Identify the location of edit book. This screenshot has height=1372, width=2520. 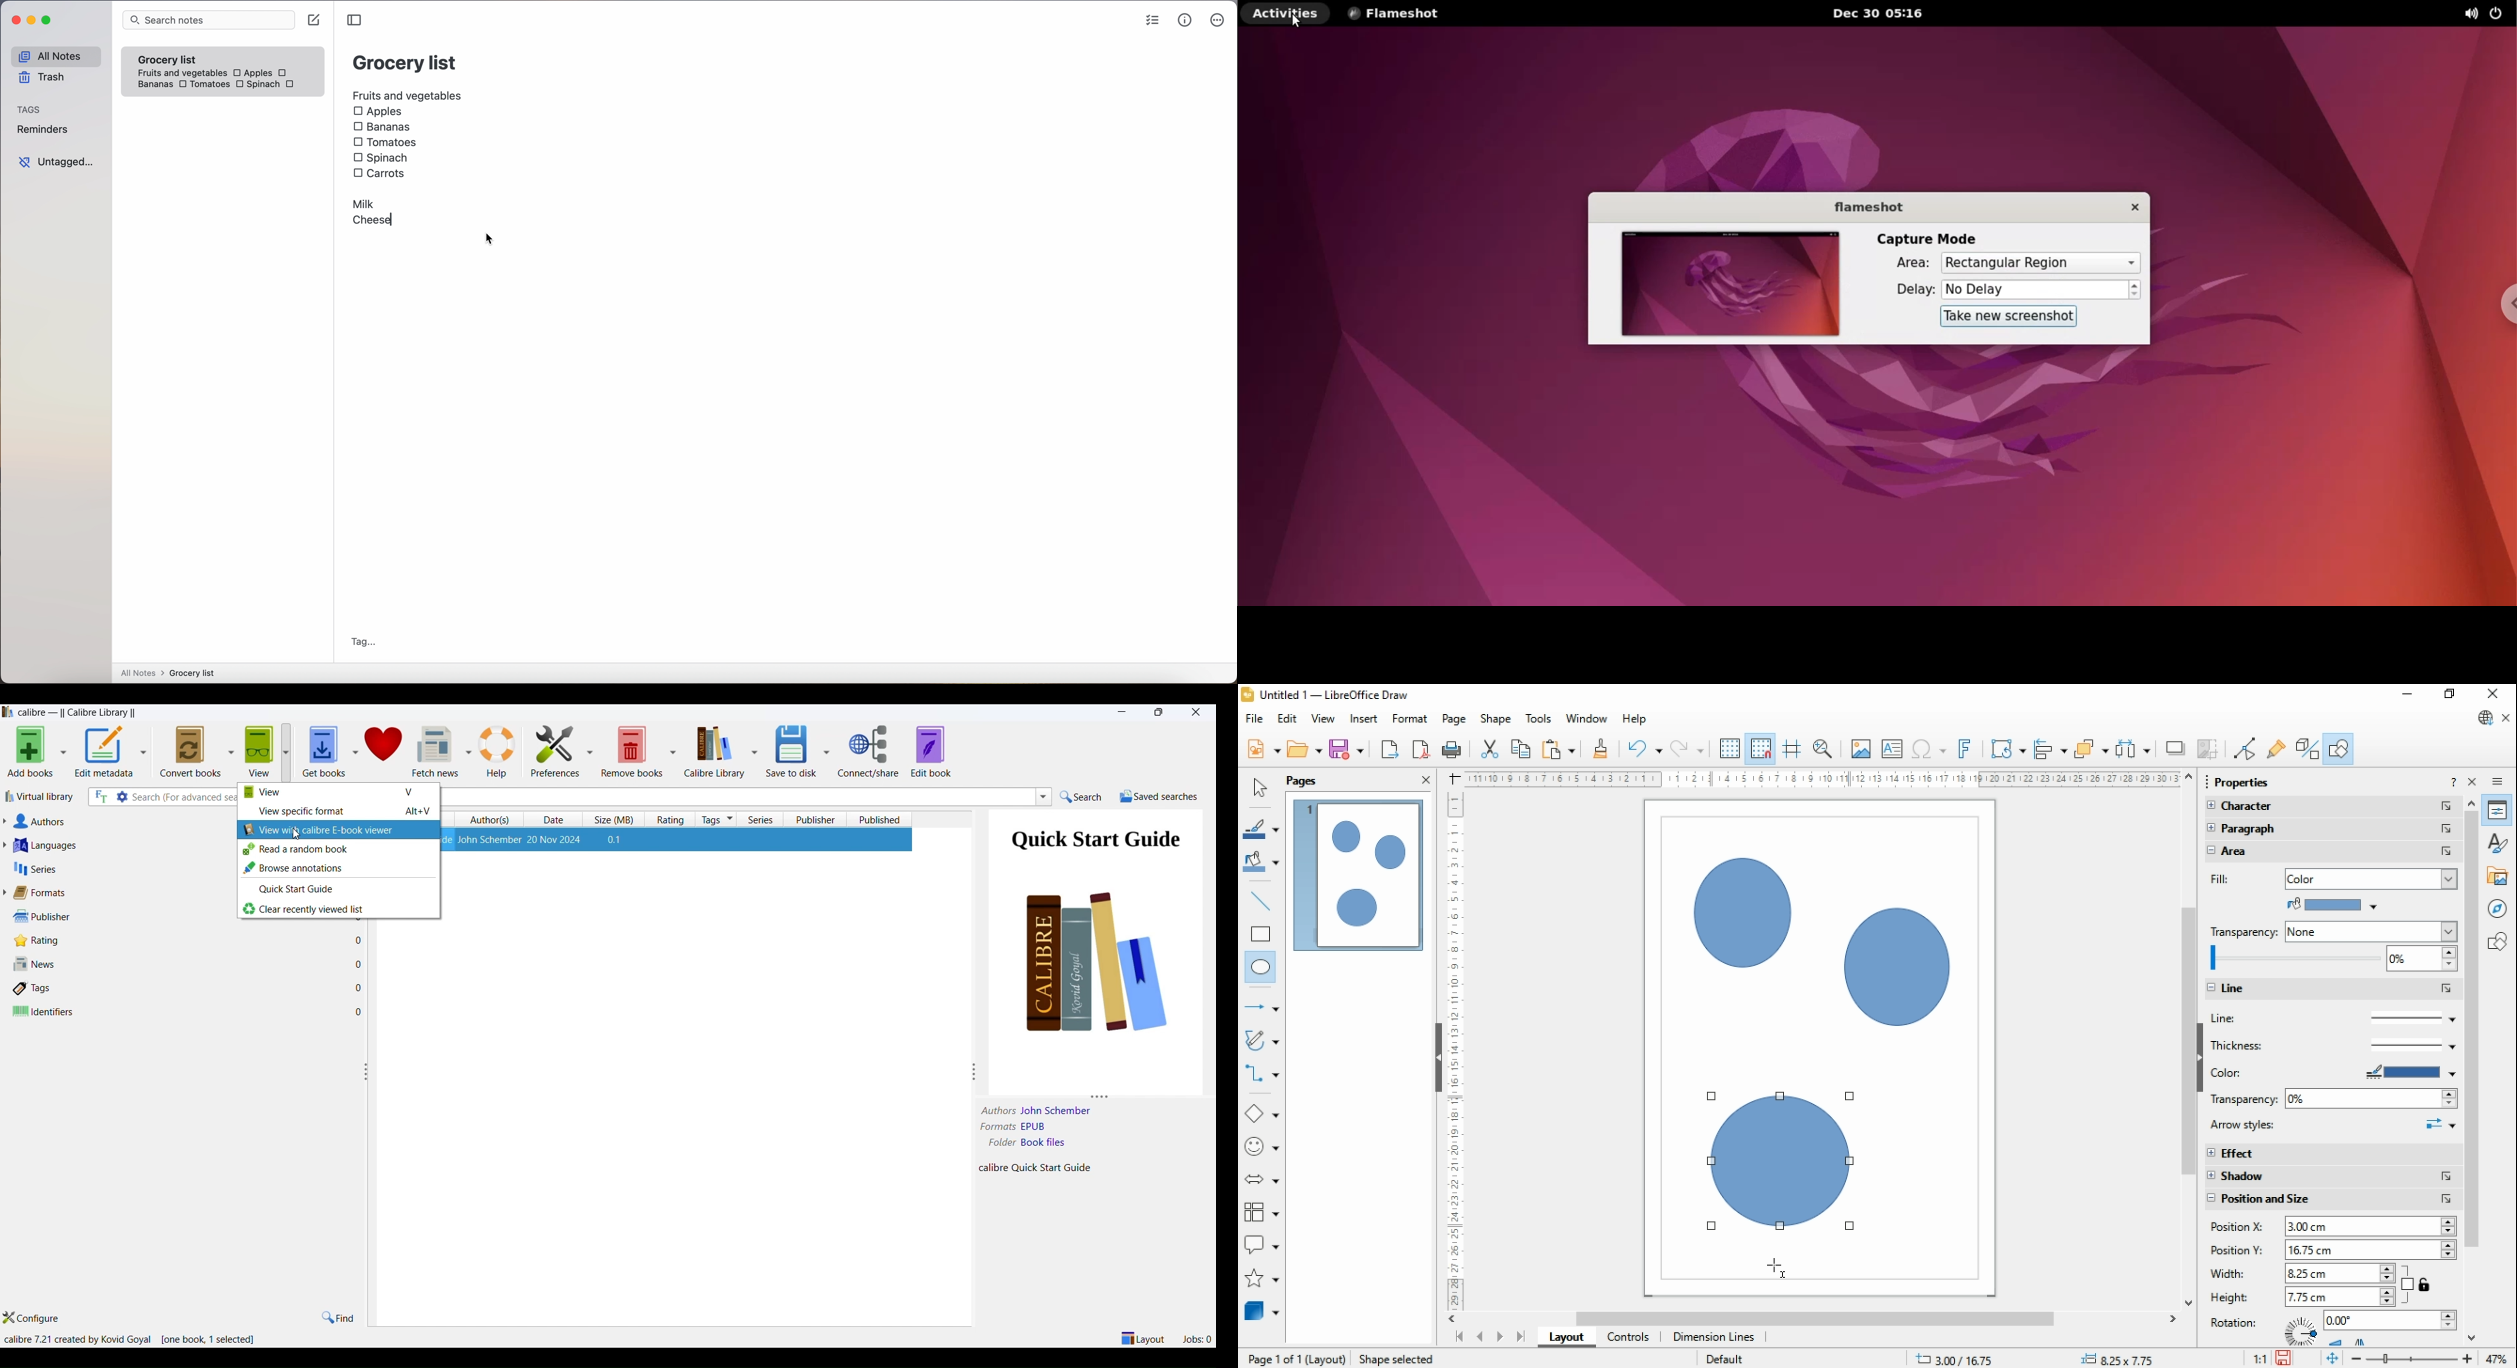
(934, 752).